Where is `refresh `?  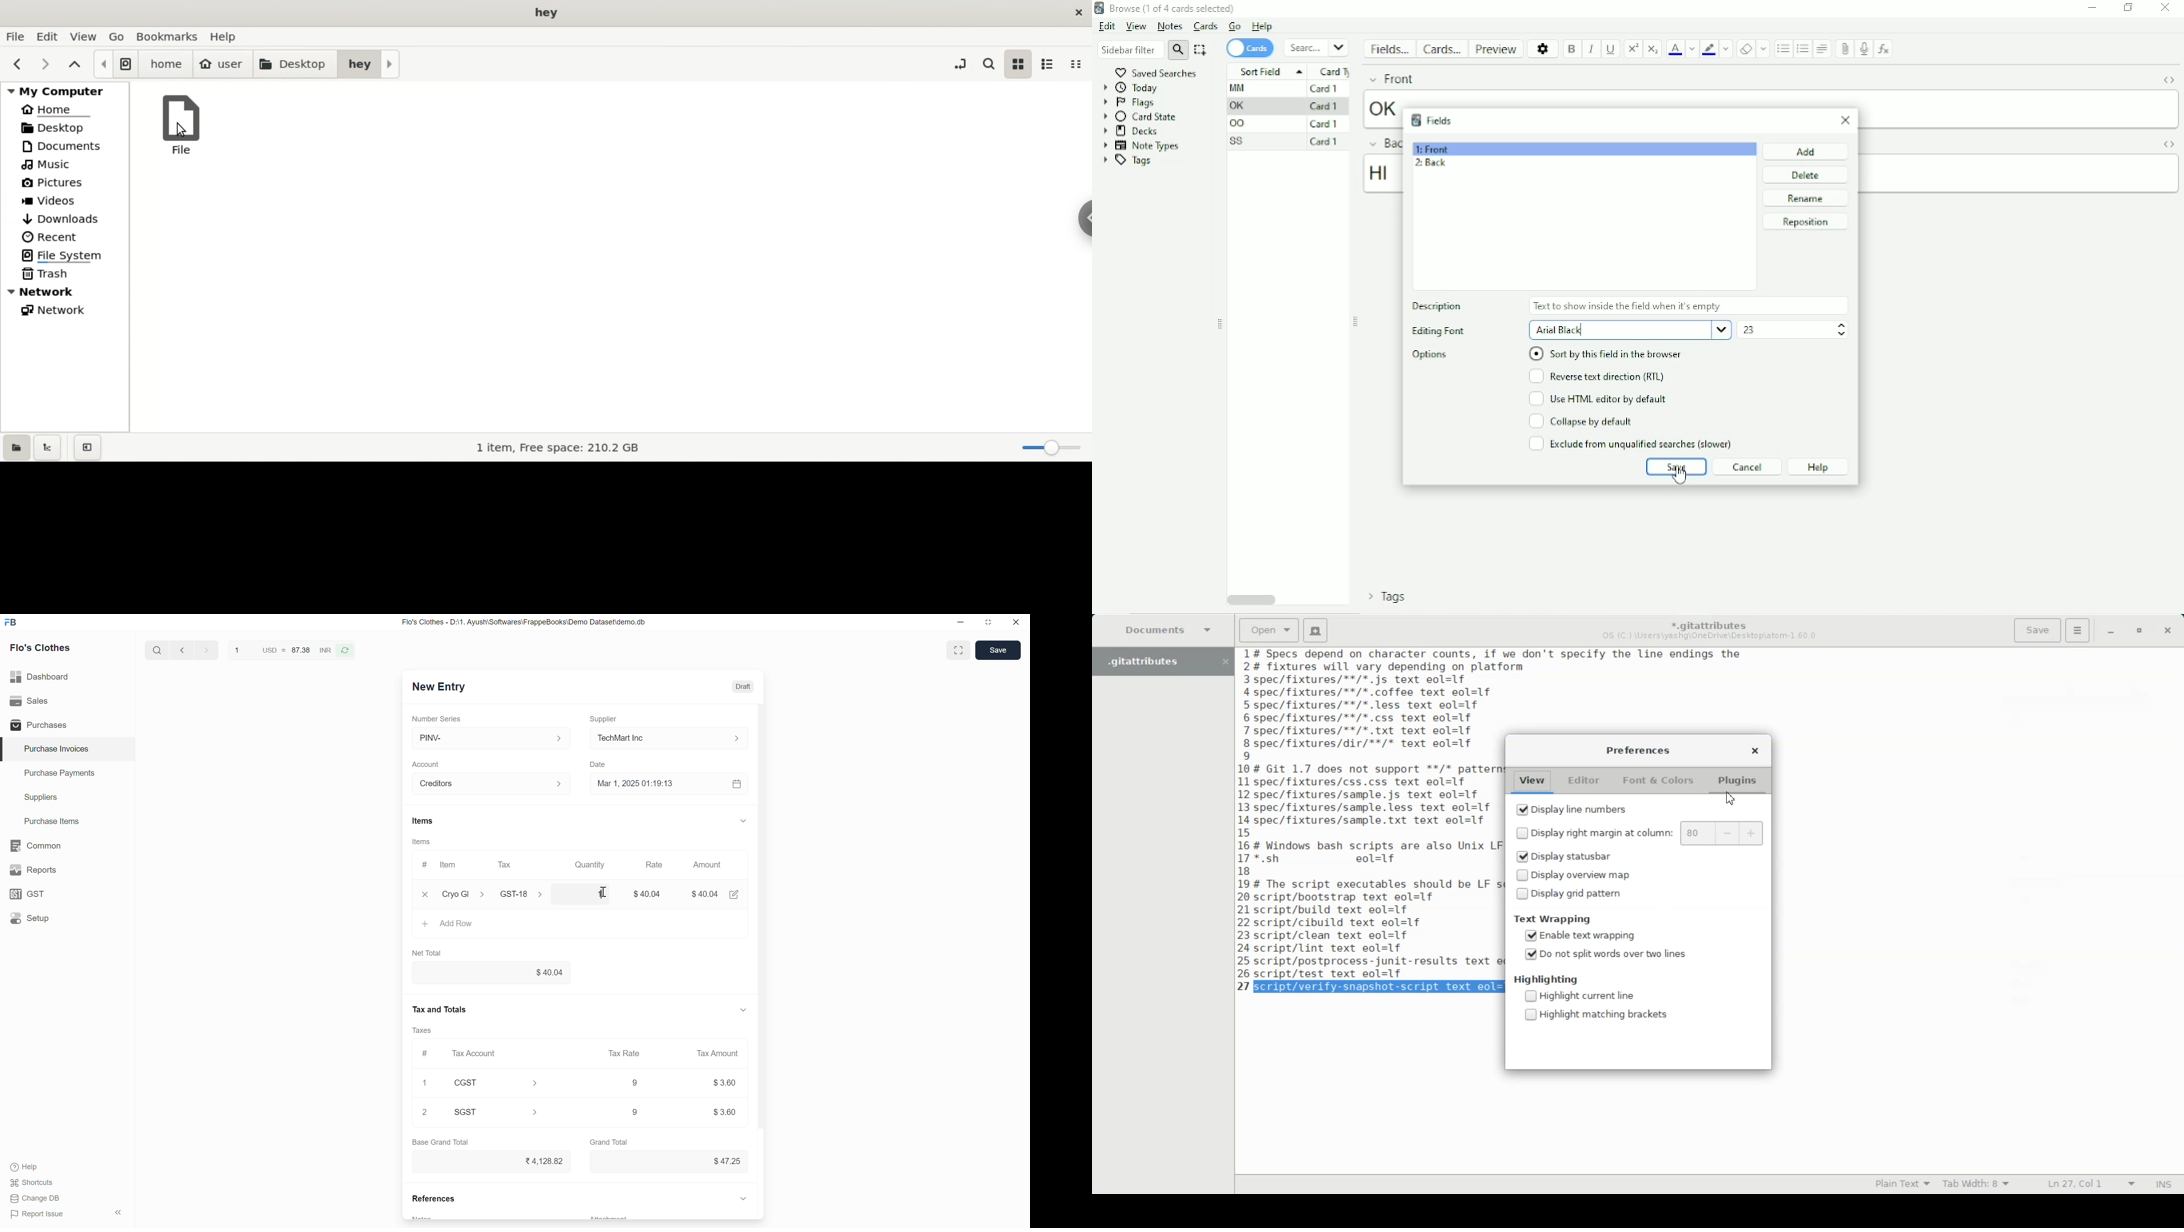 refresh  is located at coordinates (346, 649).